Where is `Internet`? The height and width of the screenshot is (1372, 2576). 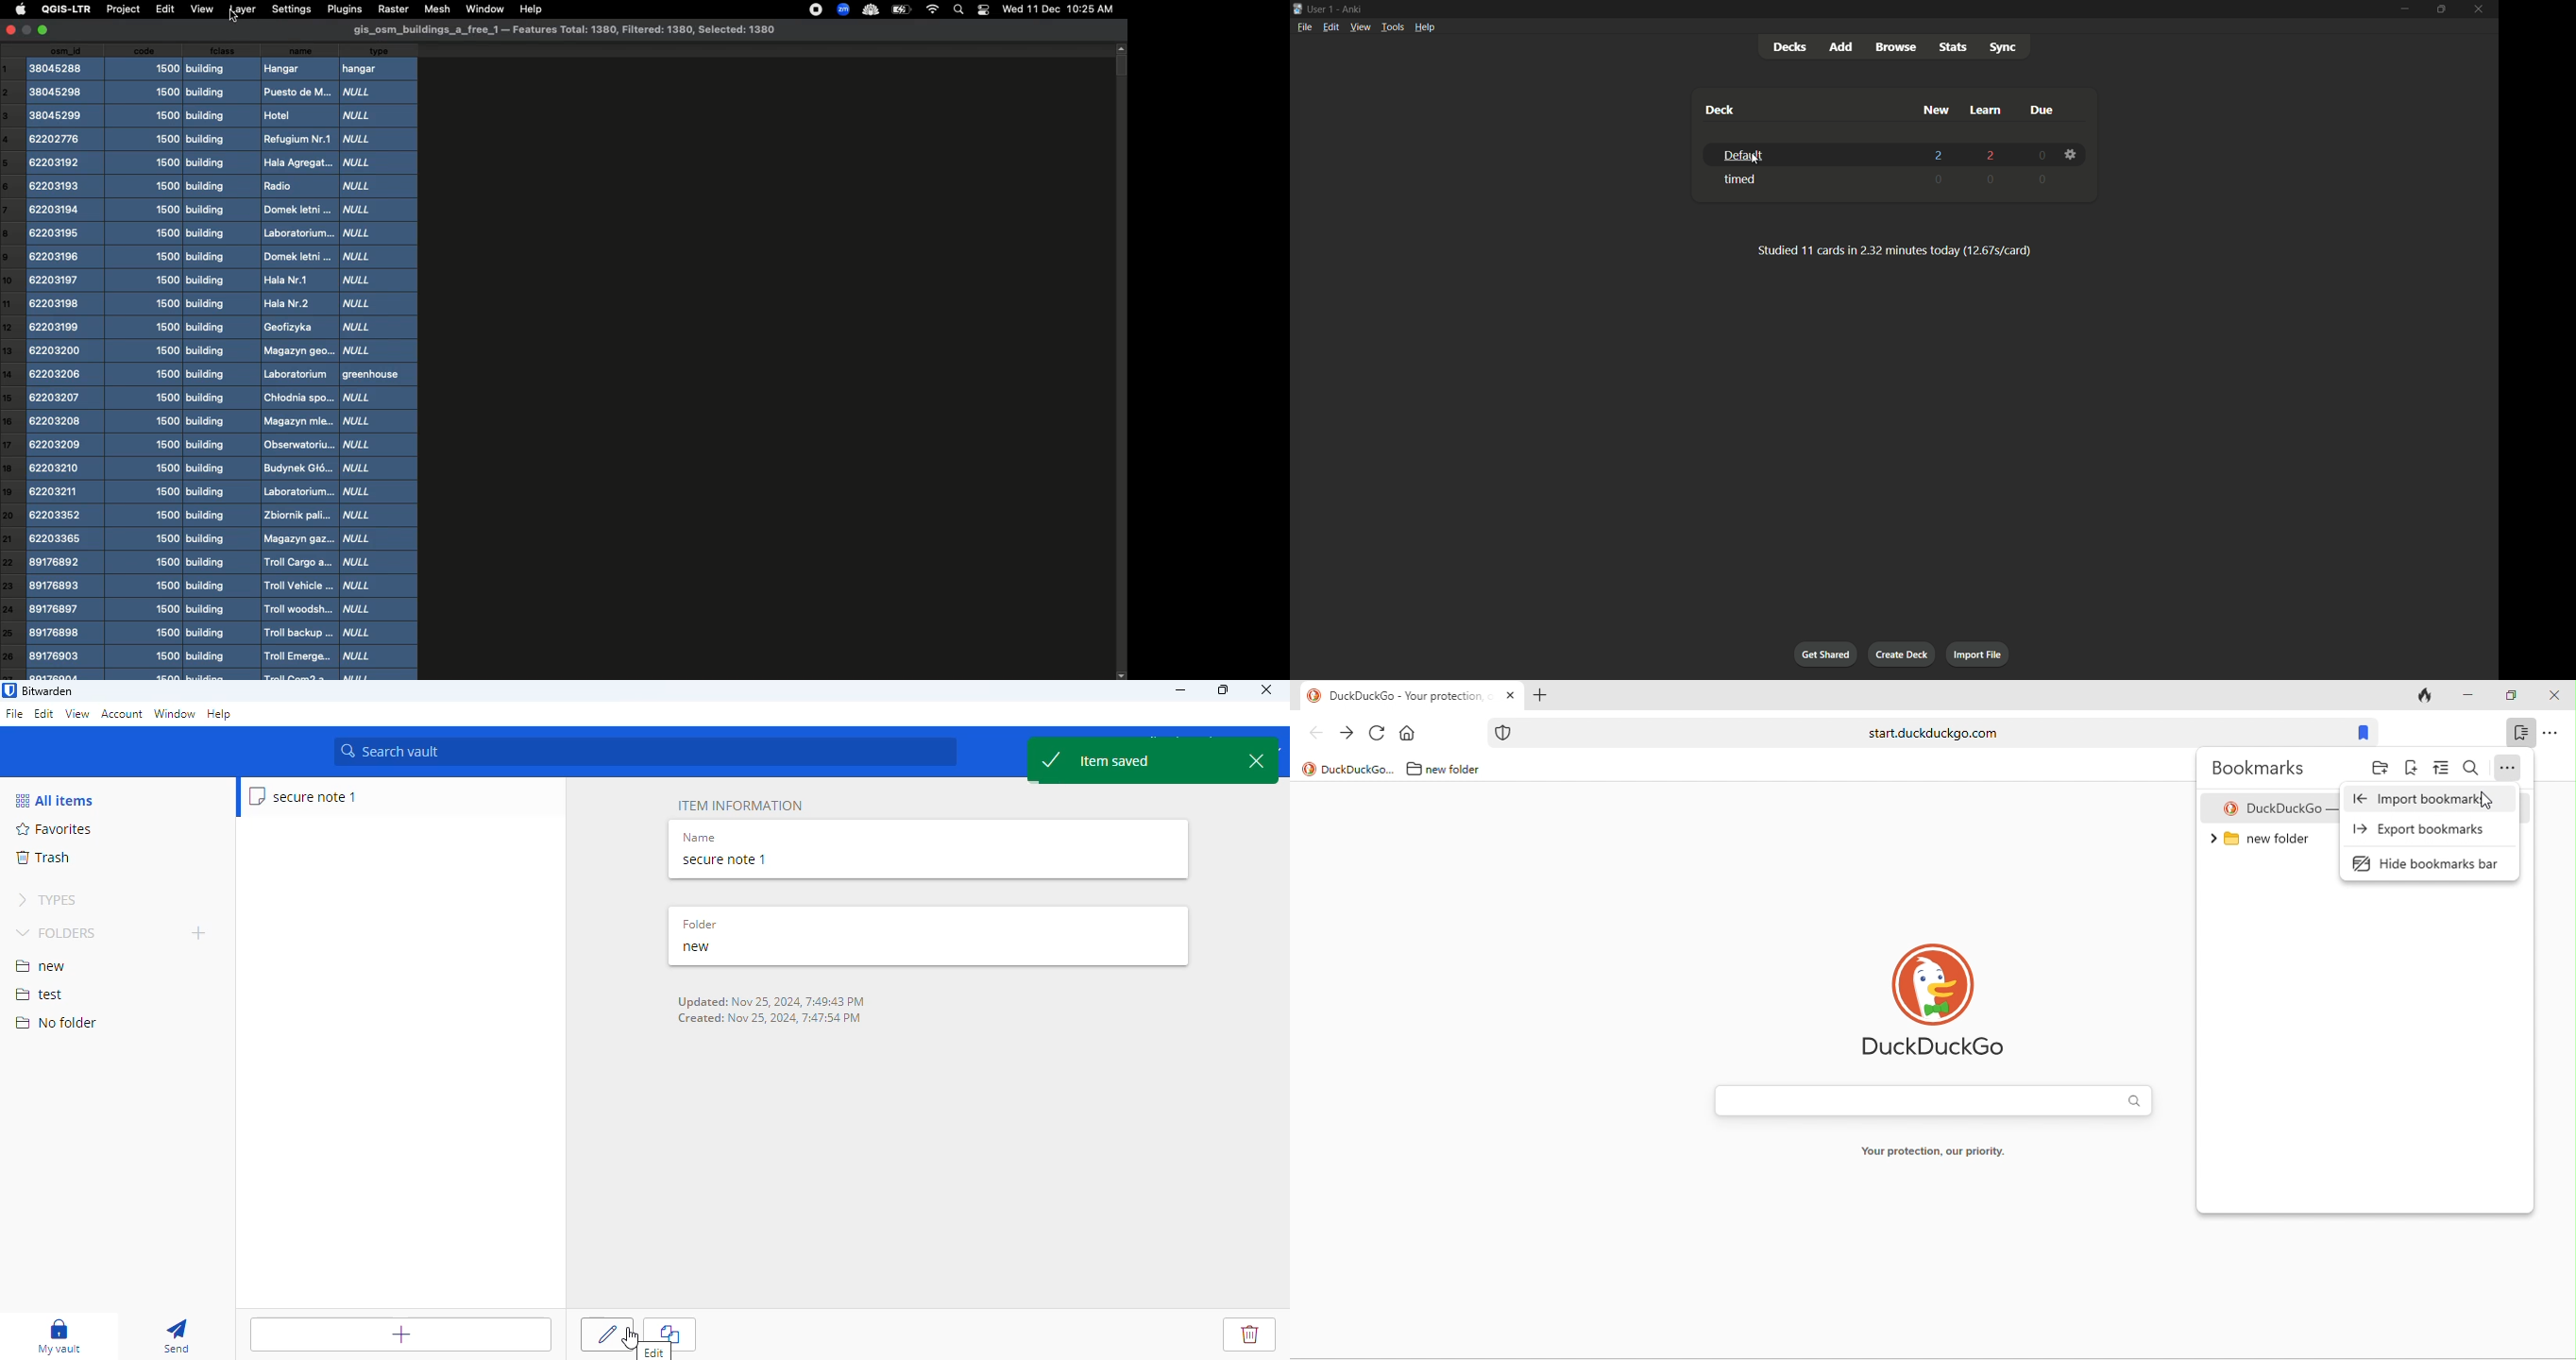
Internet is located at coordinates (932, 9).